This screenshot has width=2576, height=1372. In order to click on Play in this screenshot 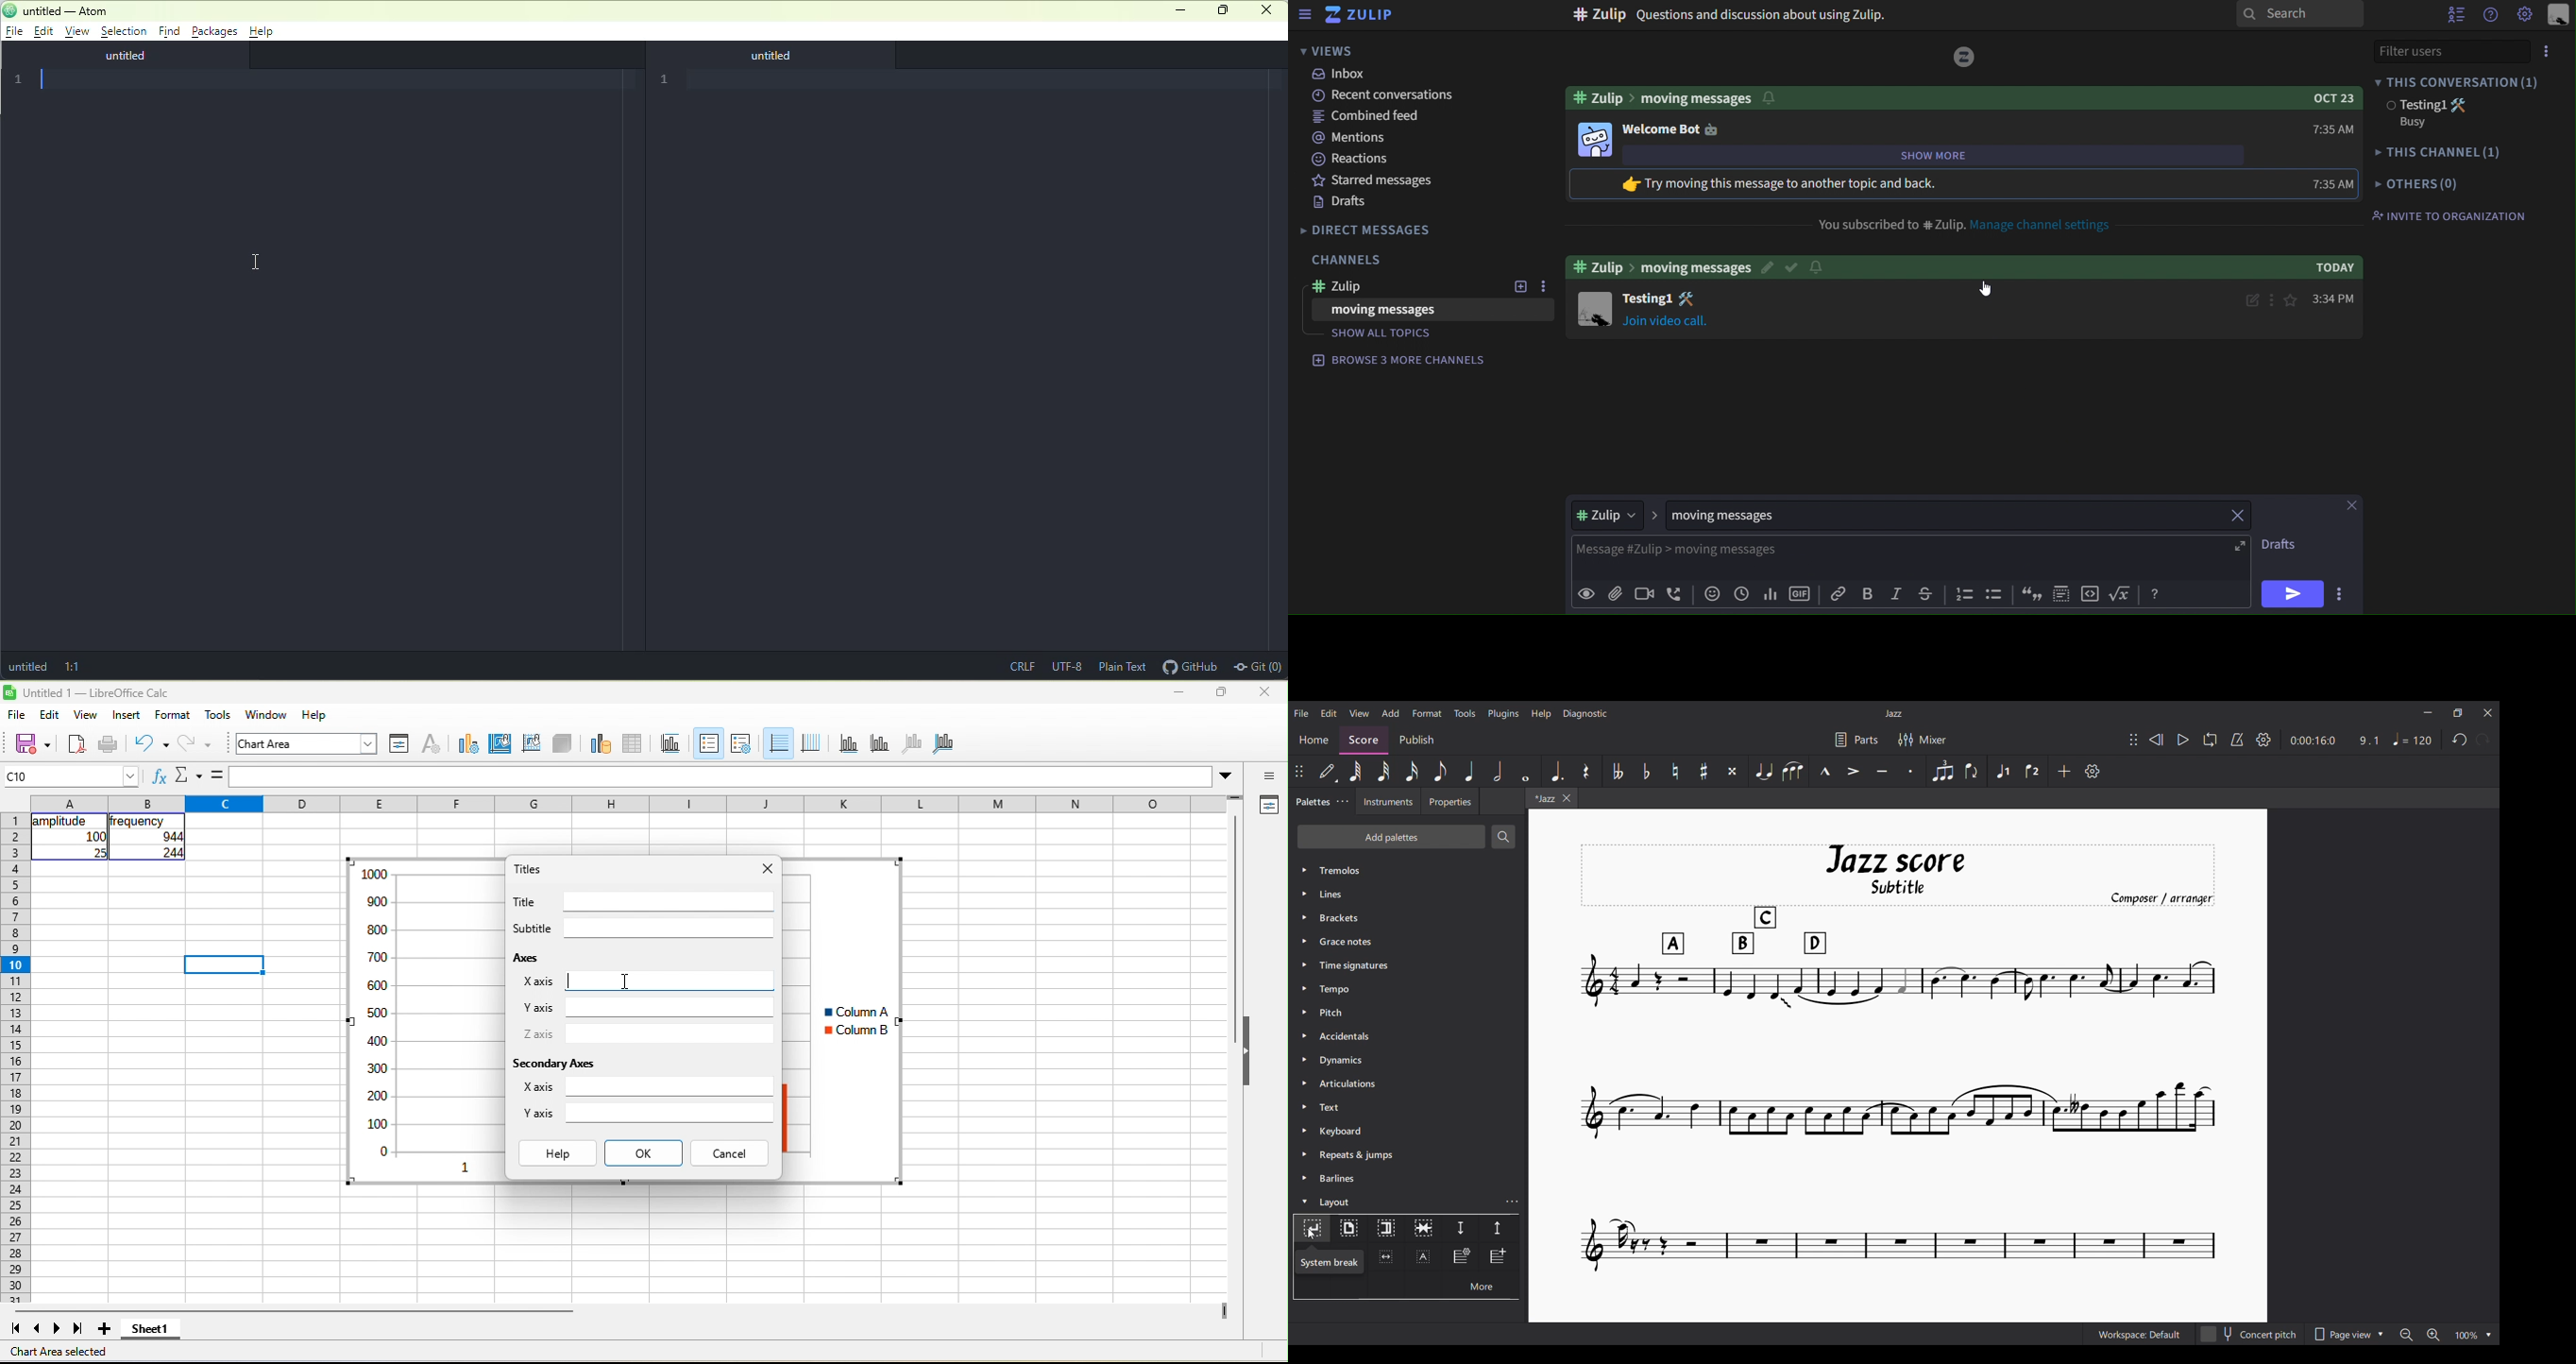, I will do `click(2184, 739)`.